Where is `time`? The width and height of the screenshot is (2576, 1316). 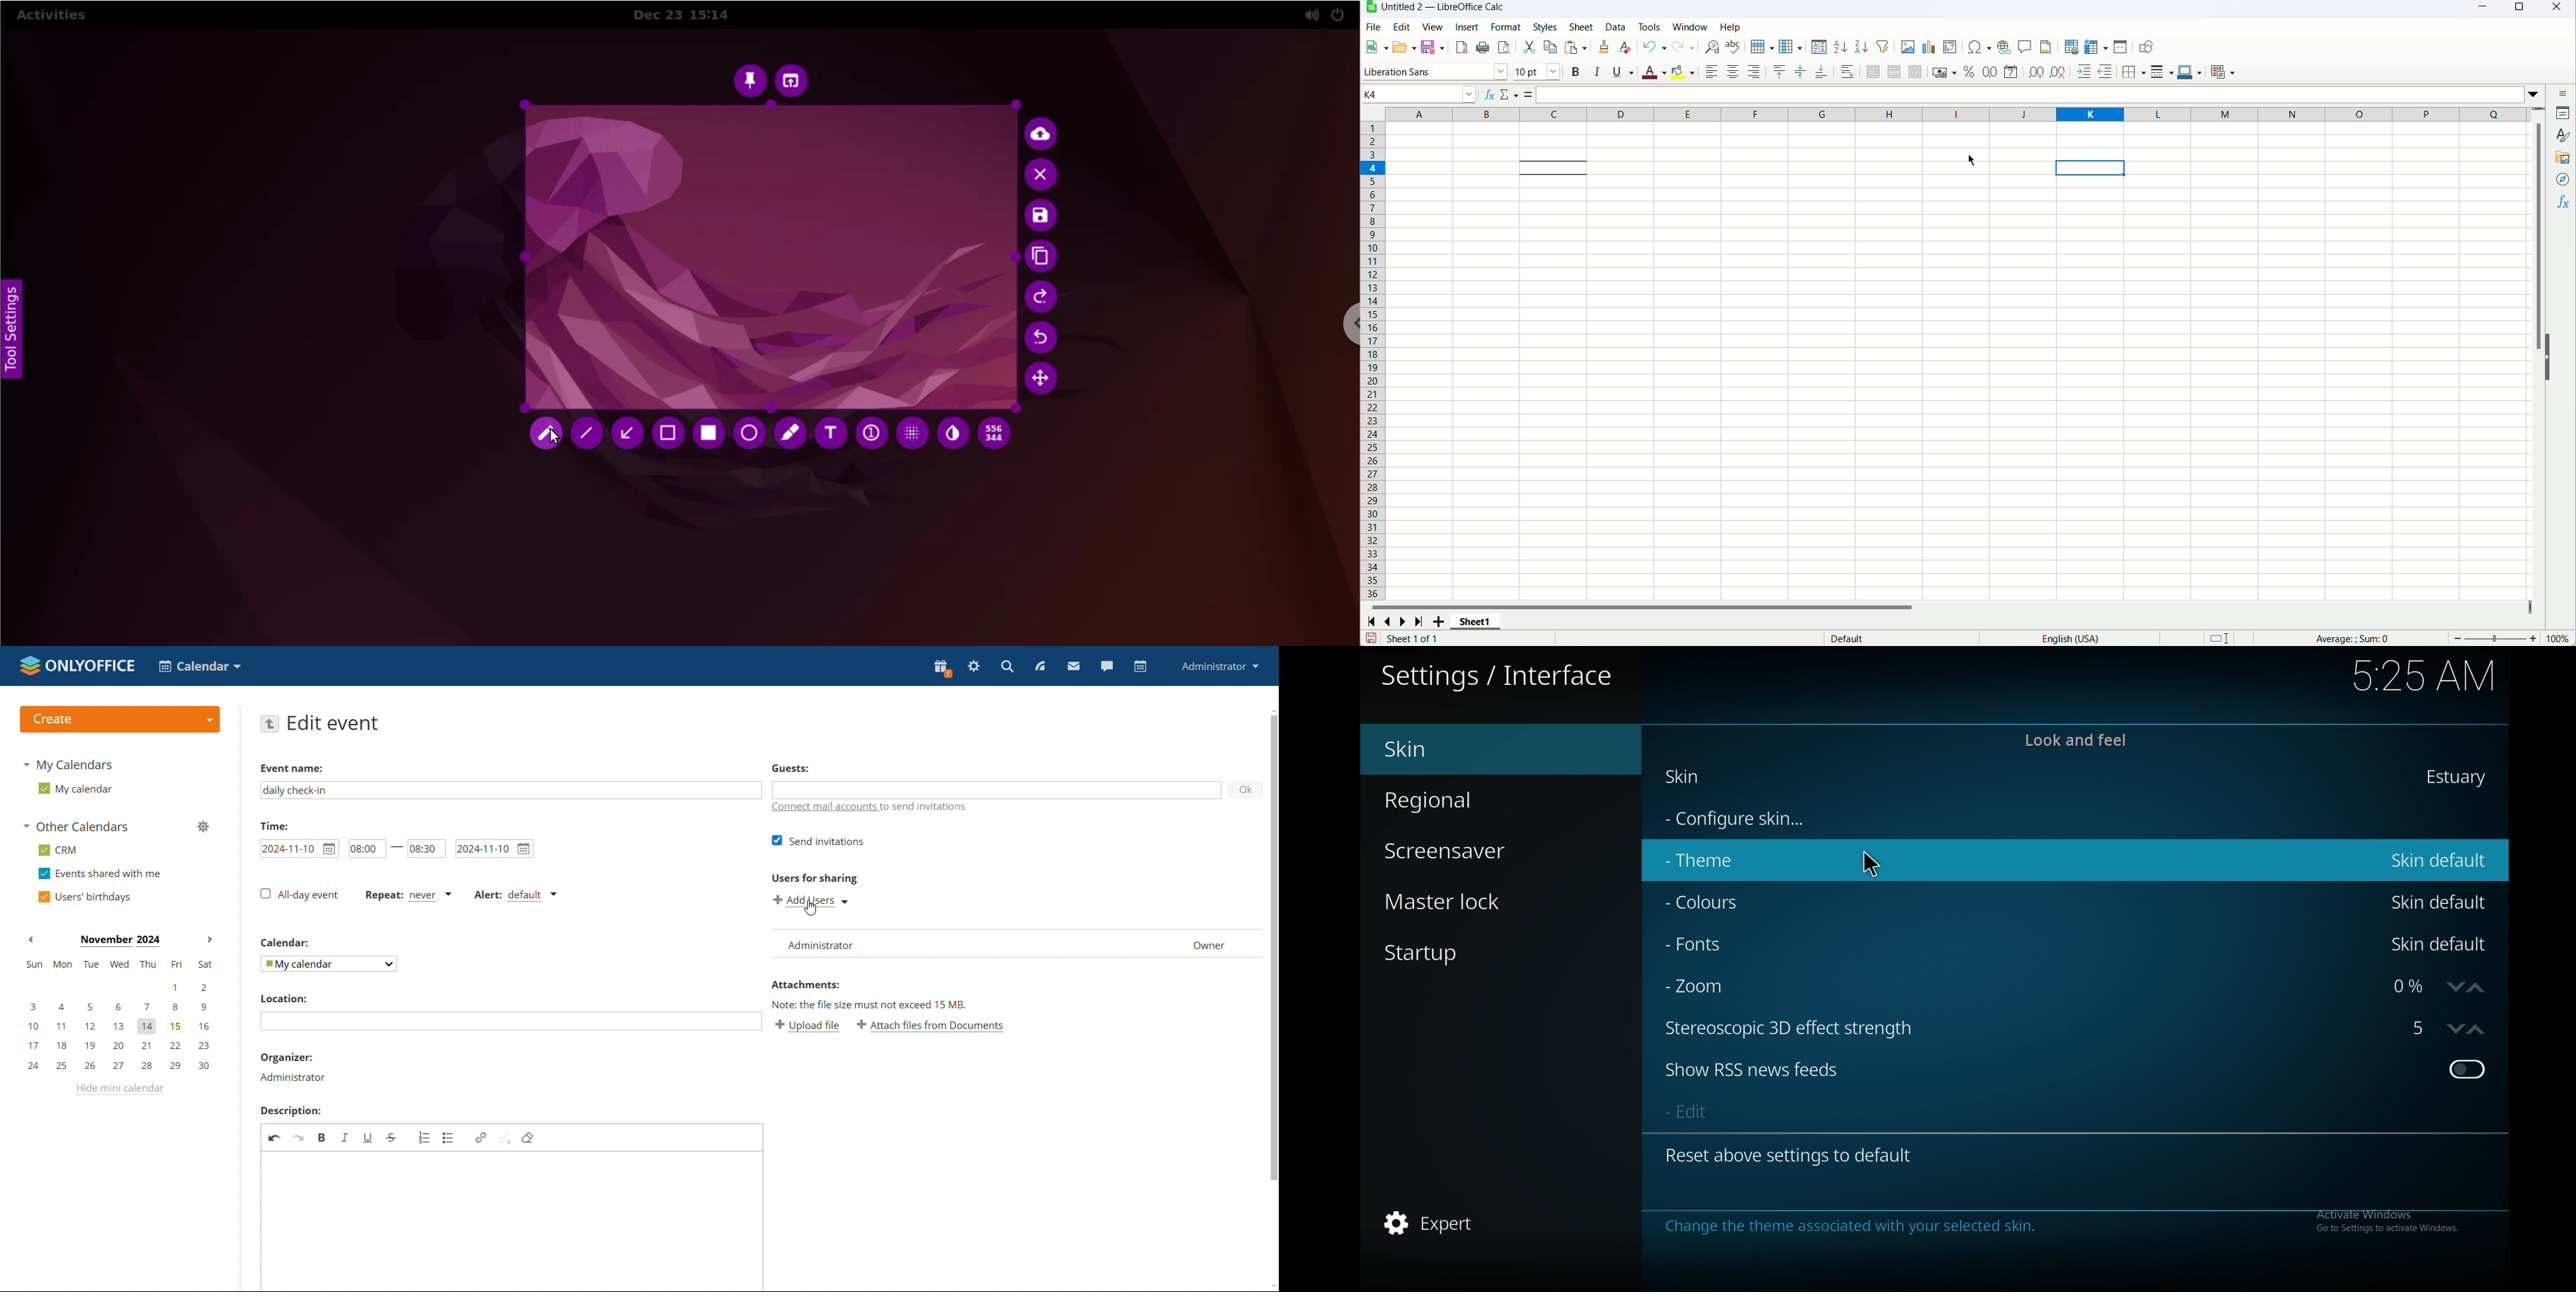
time is located at coordinates (2411, 675).